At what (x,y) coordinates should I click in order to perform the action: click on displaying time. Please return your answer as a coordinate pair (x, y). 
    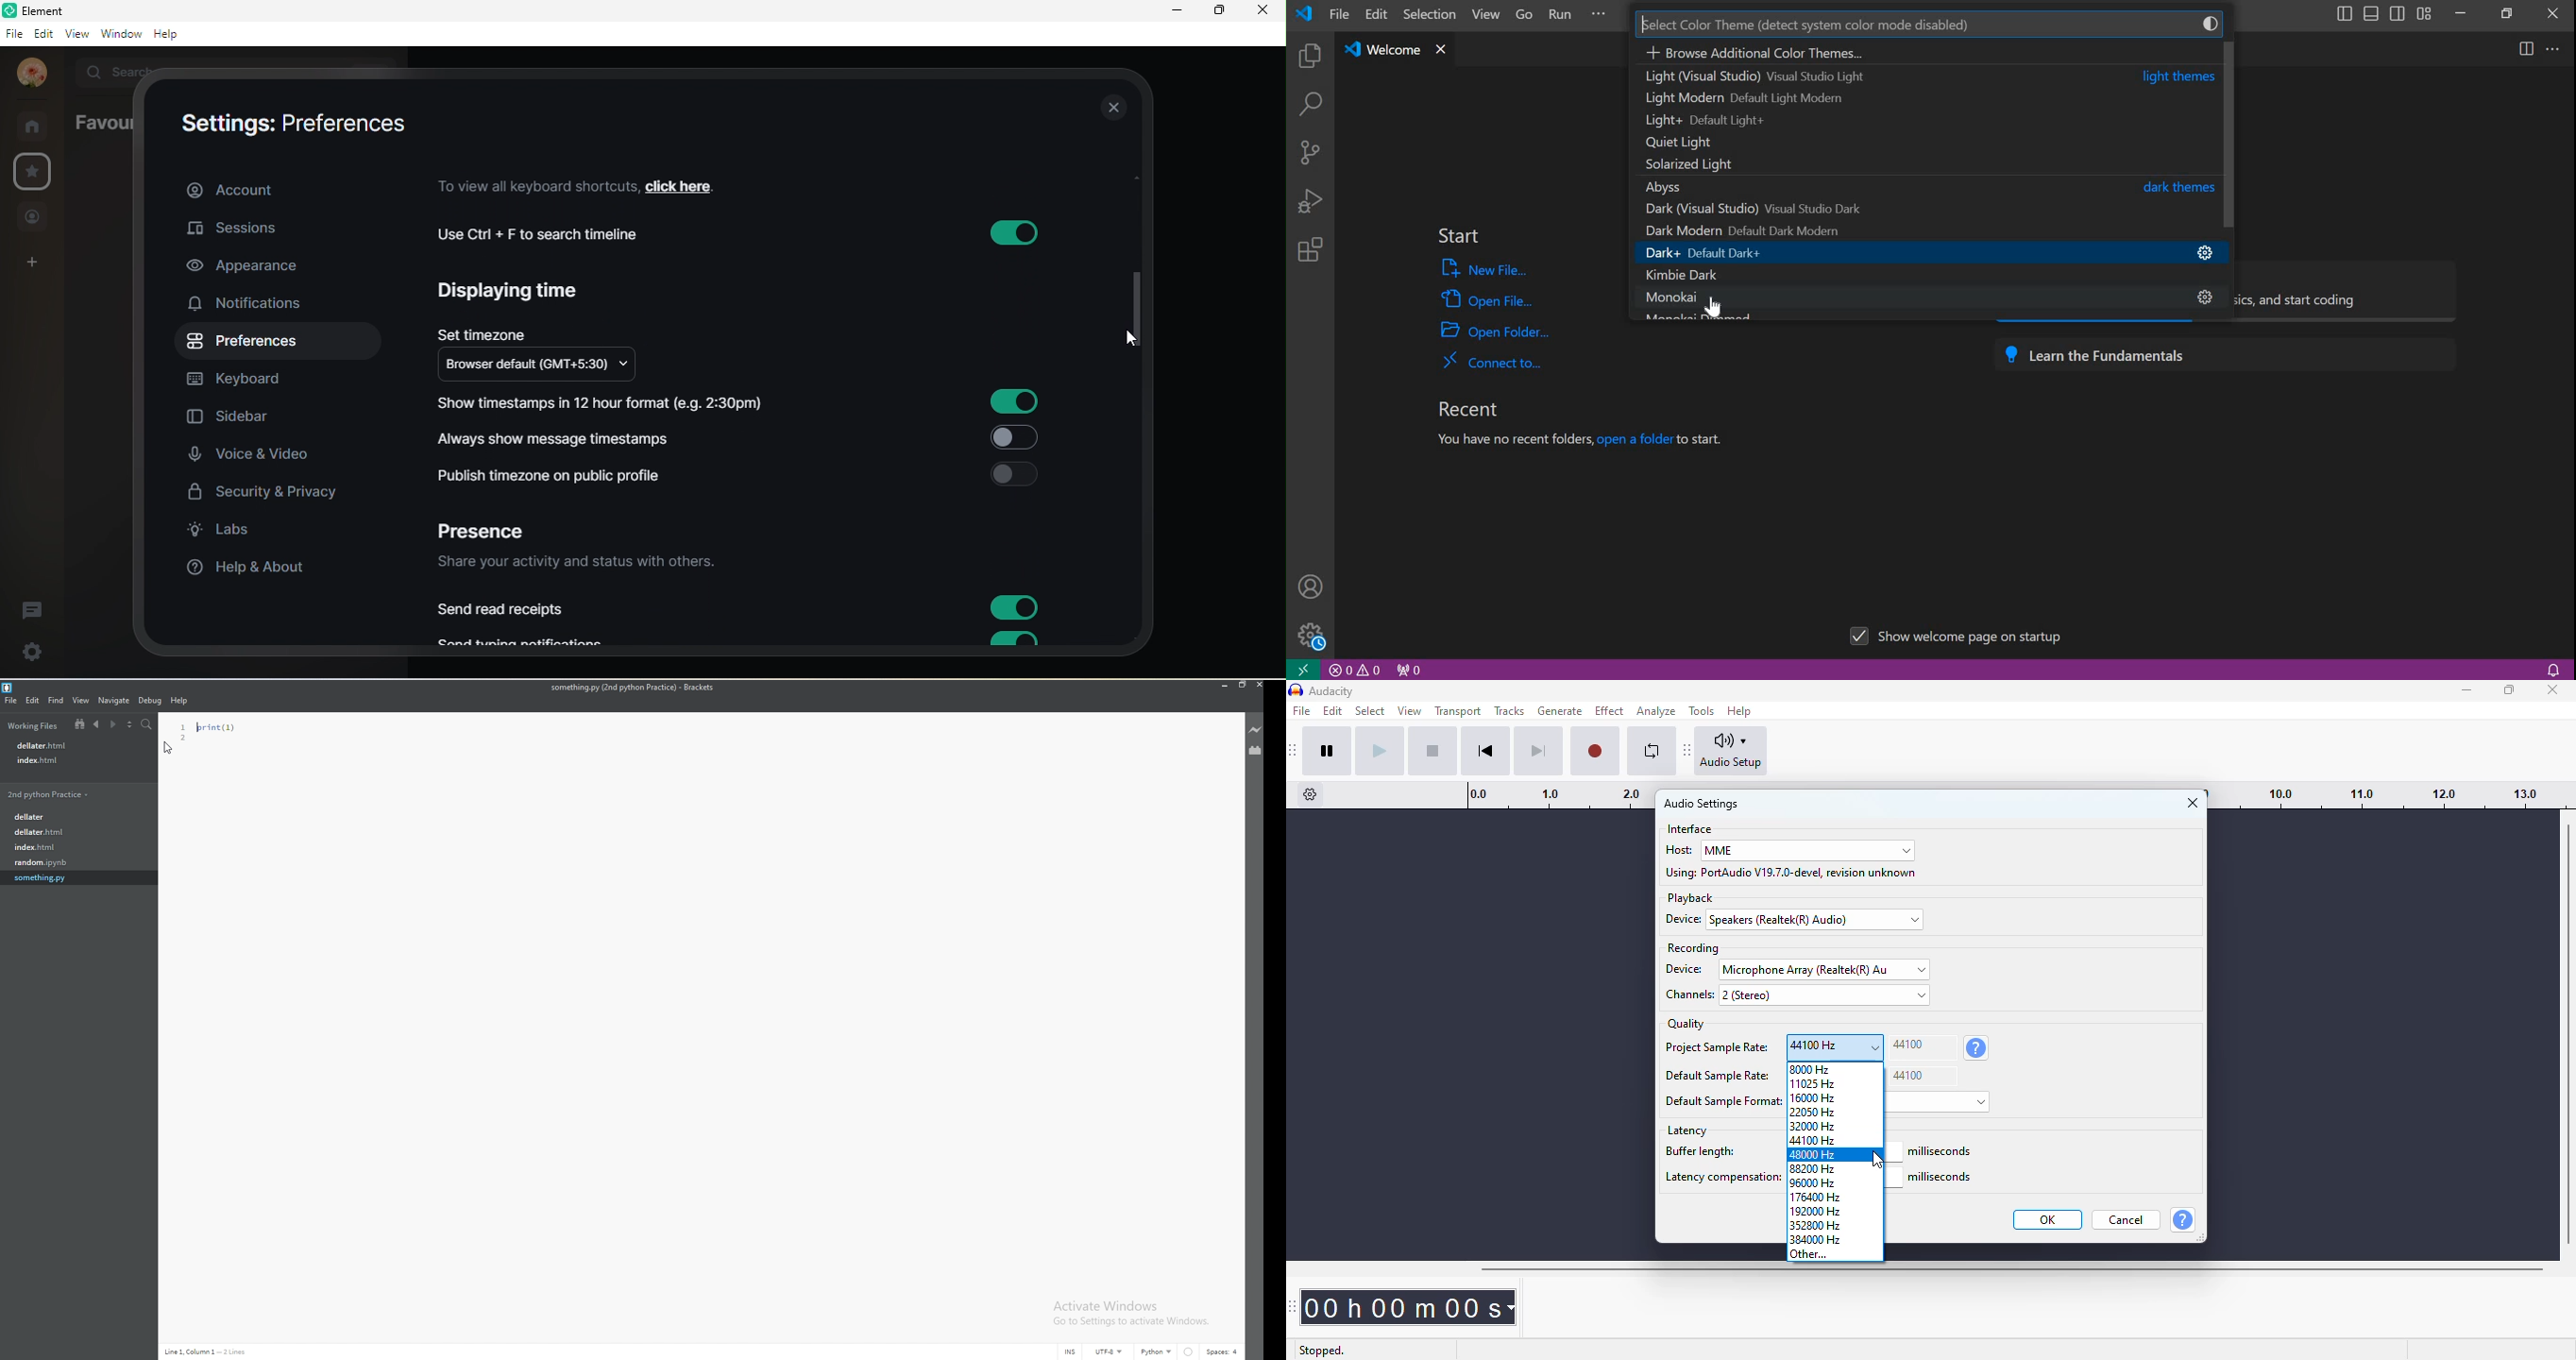
    Looking at the image, I should click on (514, 295).